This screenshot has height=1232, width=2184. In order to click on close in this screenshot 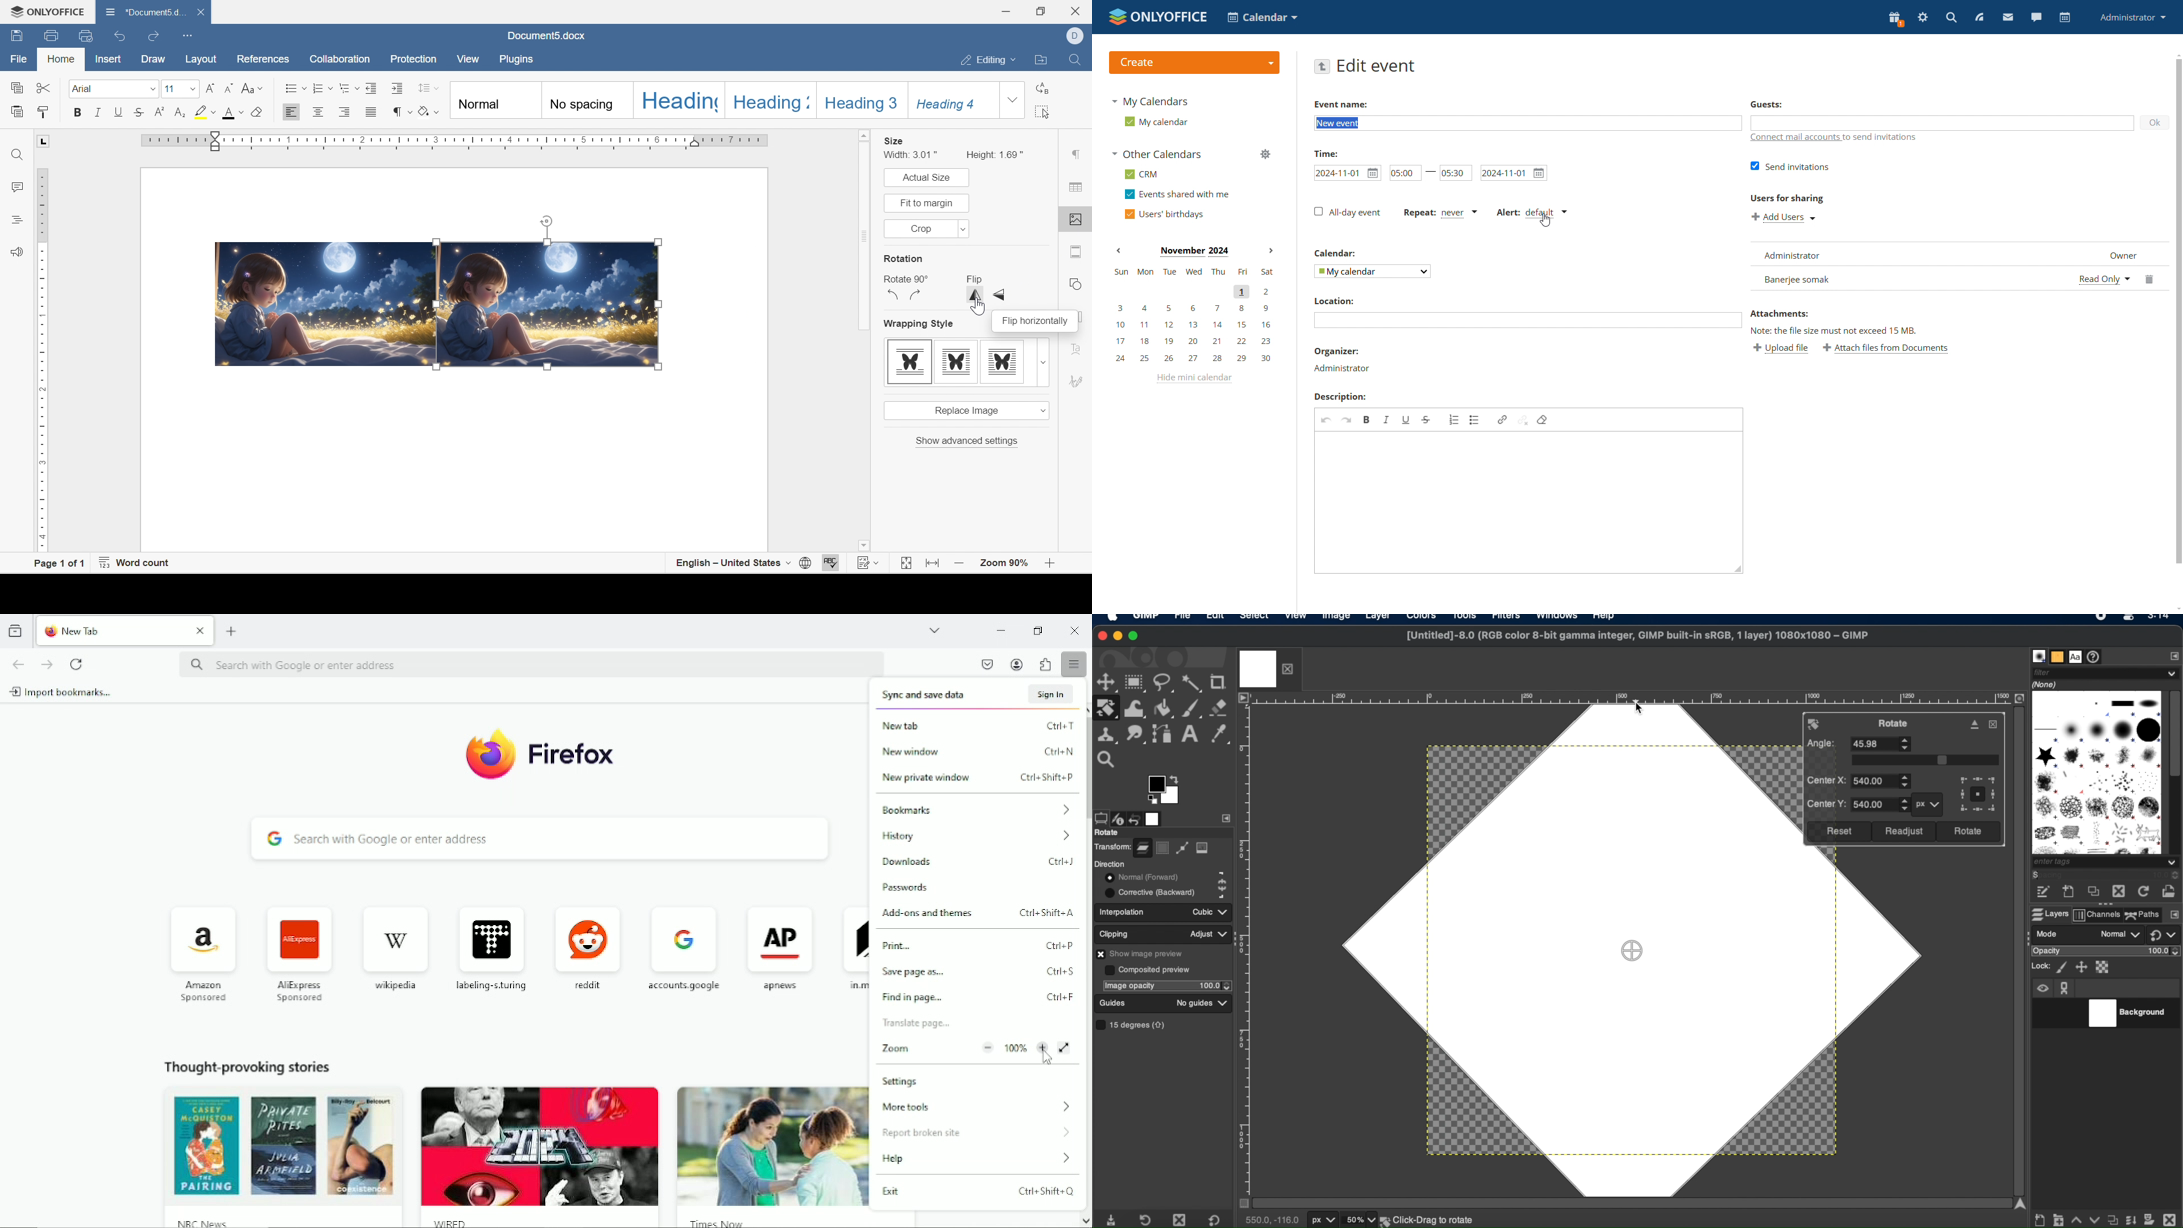, I will do `click(1079, 9)`.